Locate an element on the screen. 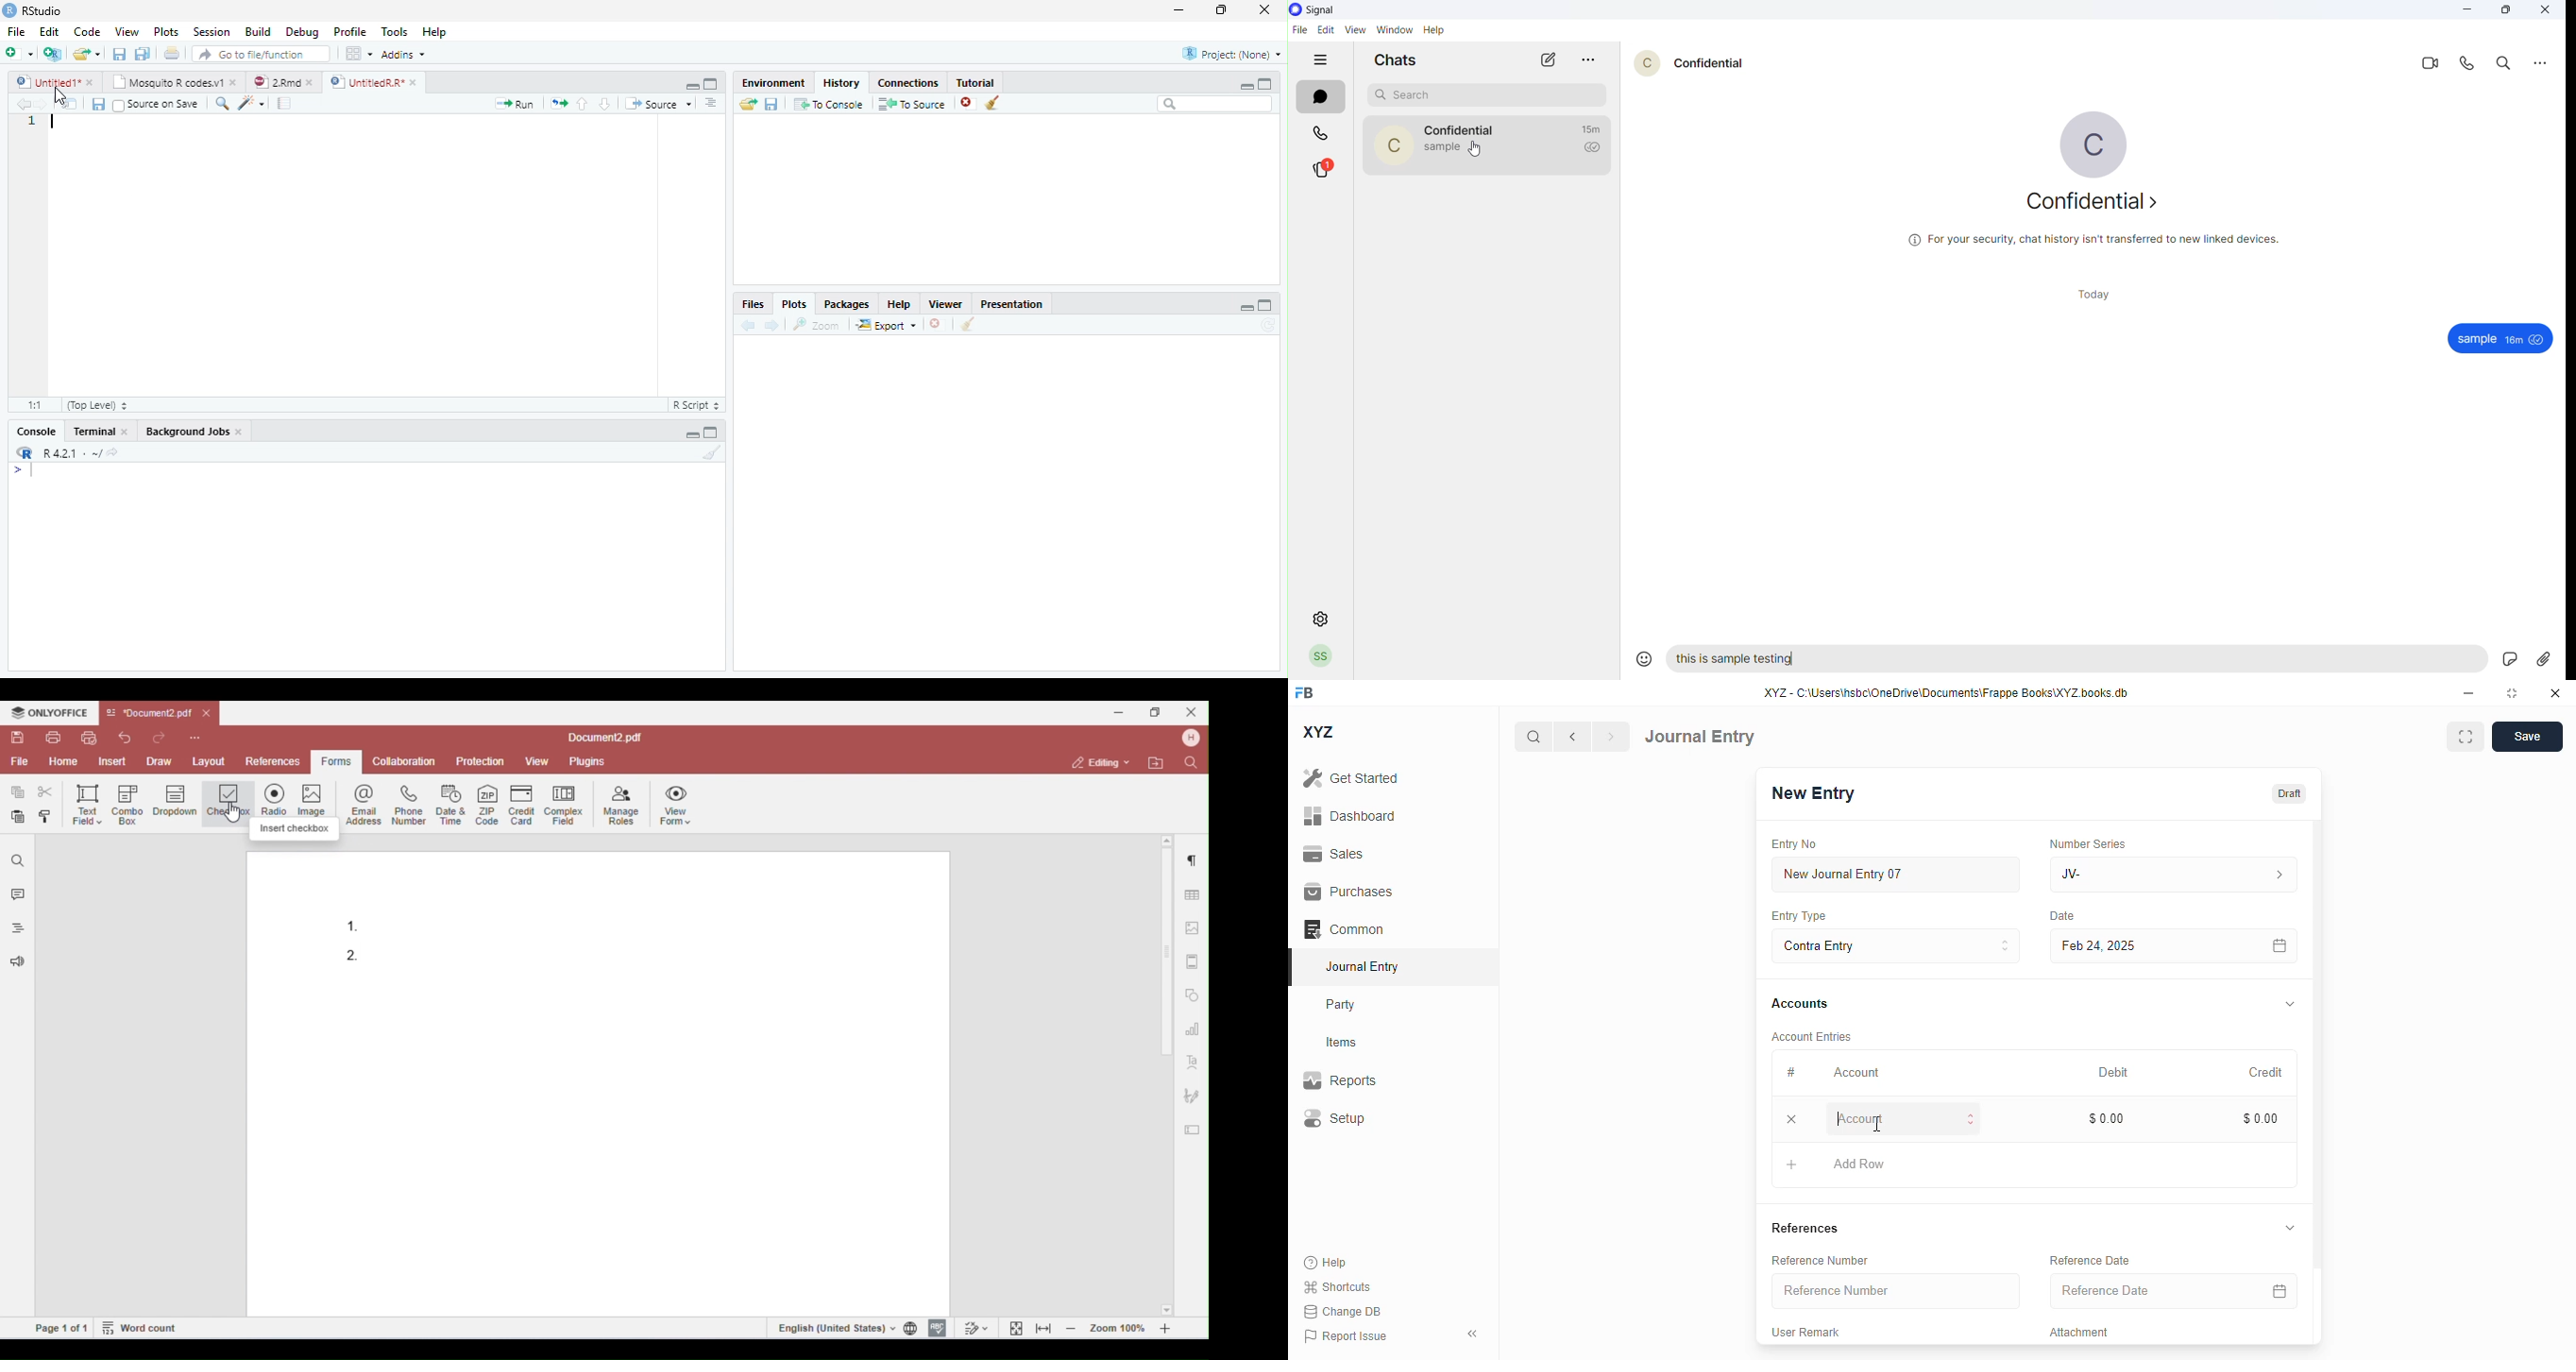 Image resolution: width=2576 pixels, height=1372 pixels. Minimize is located at coordinates (1246, 87).